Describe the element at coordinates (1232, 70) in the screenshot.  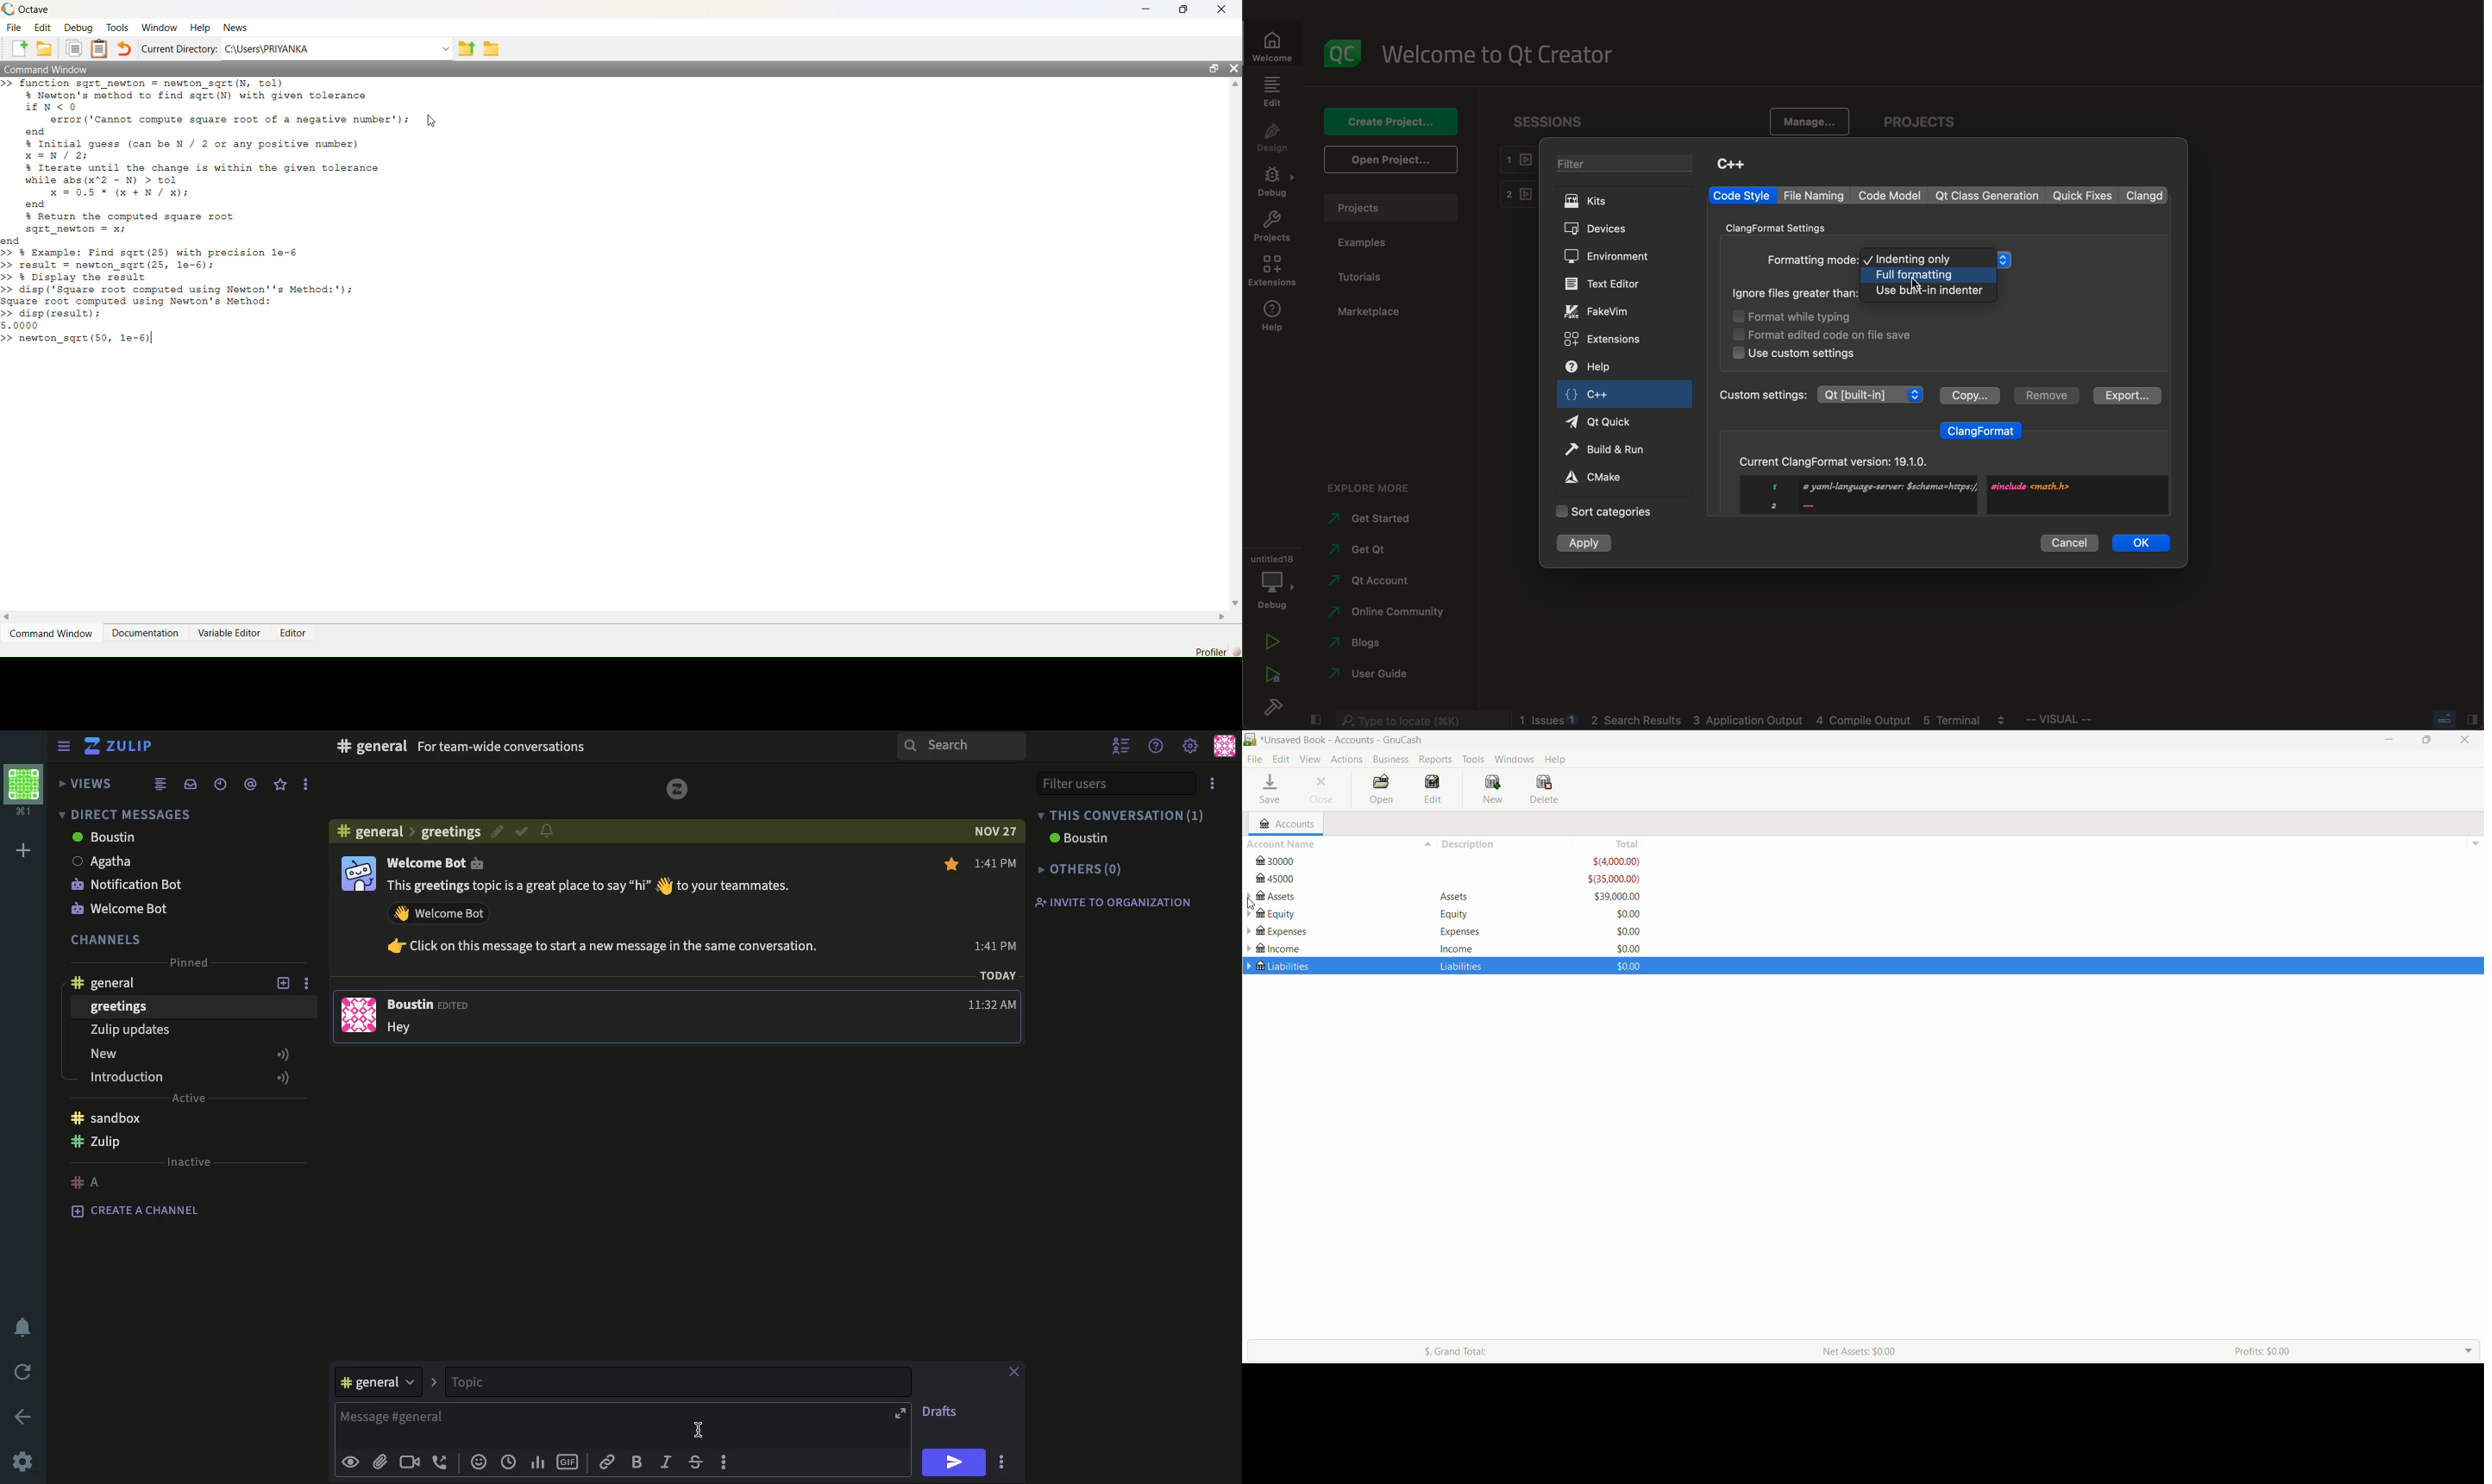
I see `Close` at that location.